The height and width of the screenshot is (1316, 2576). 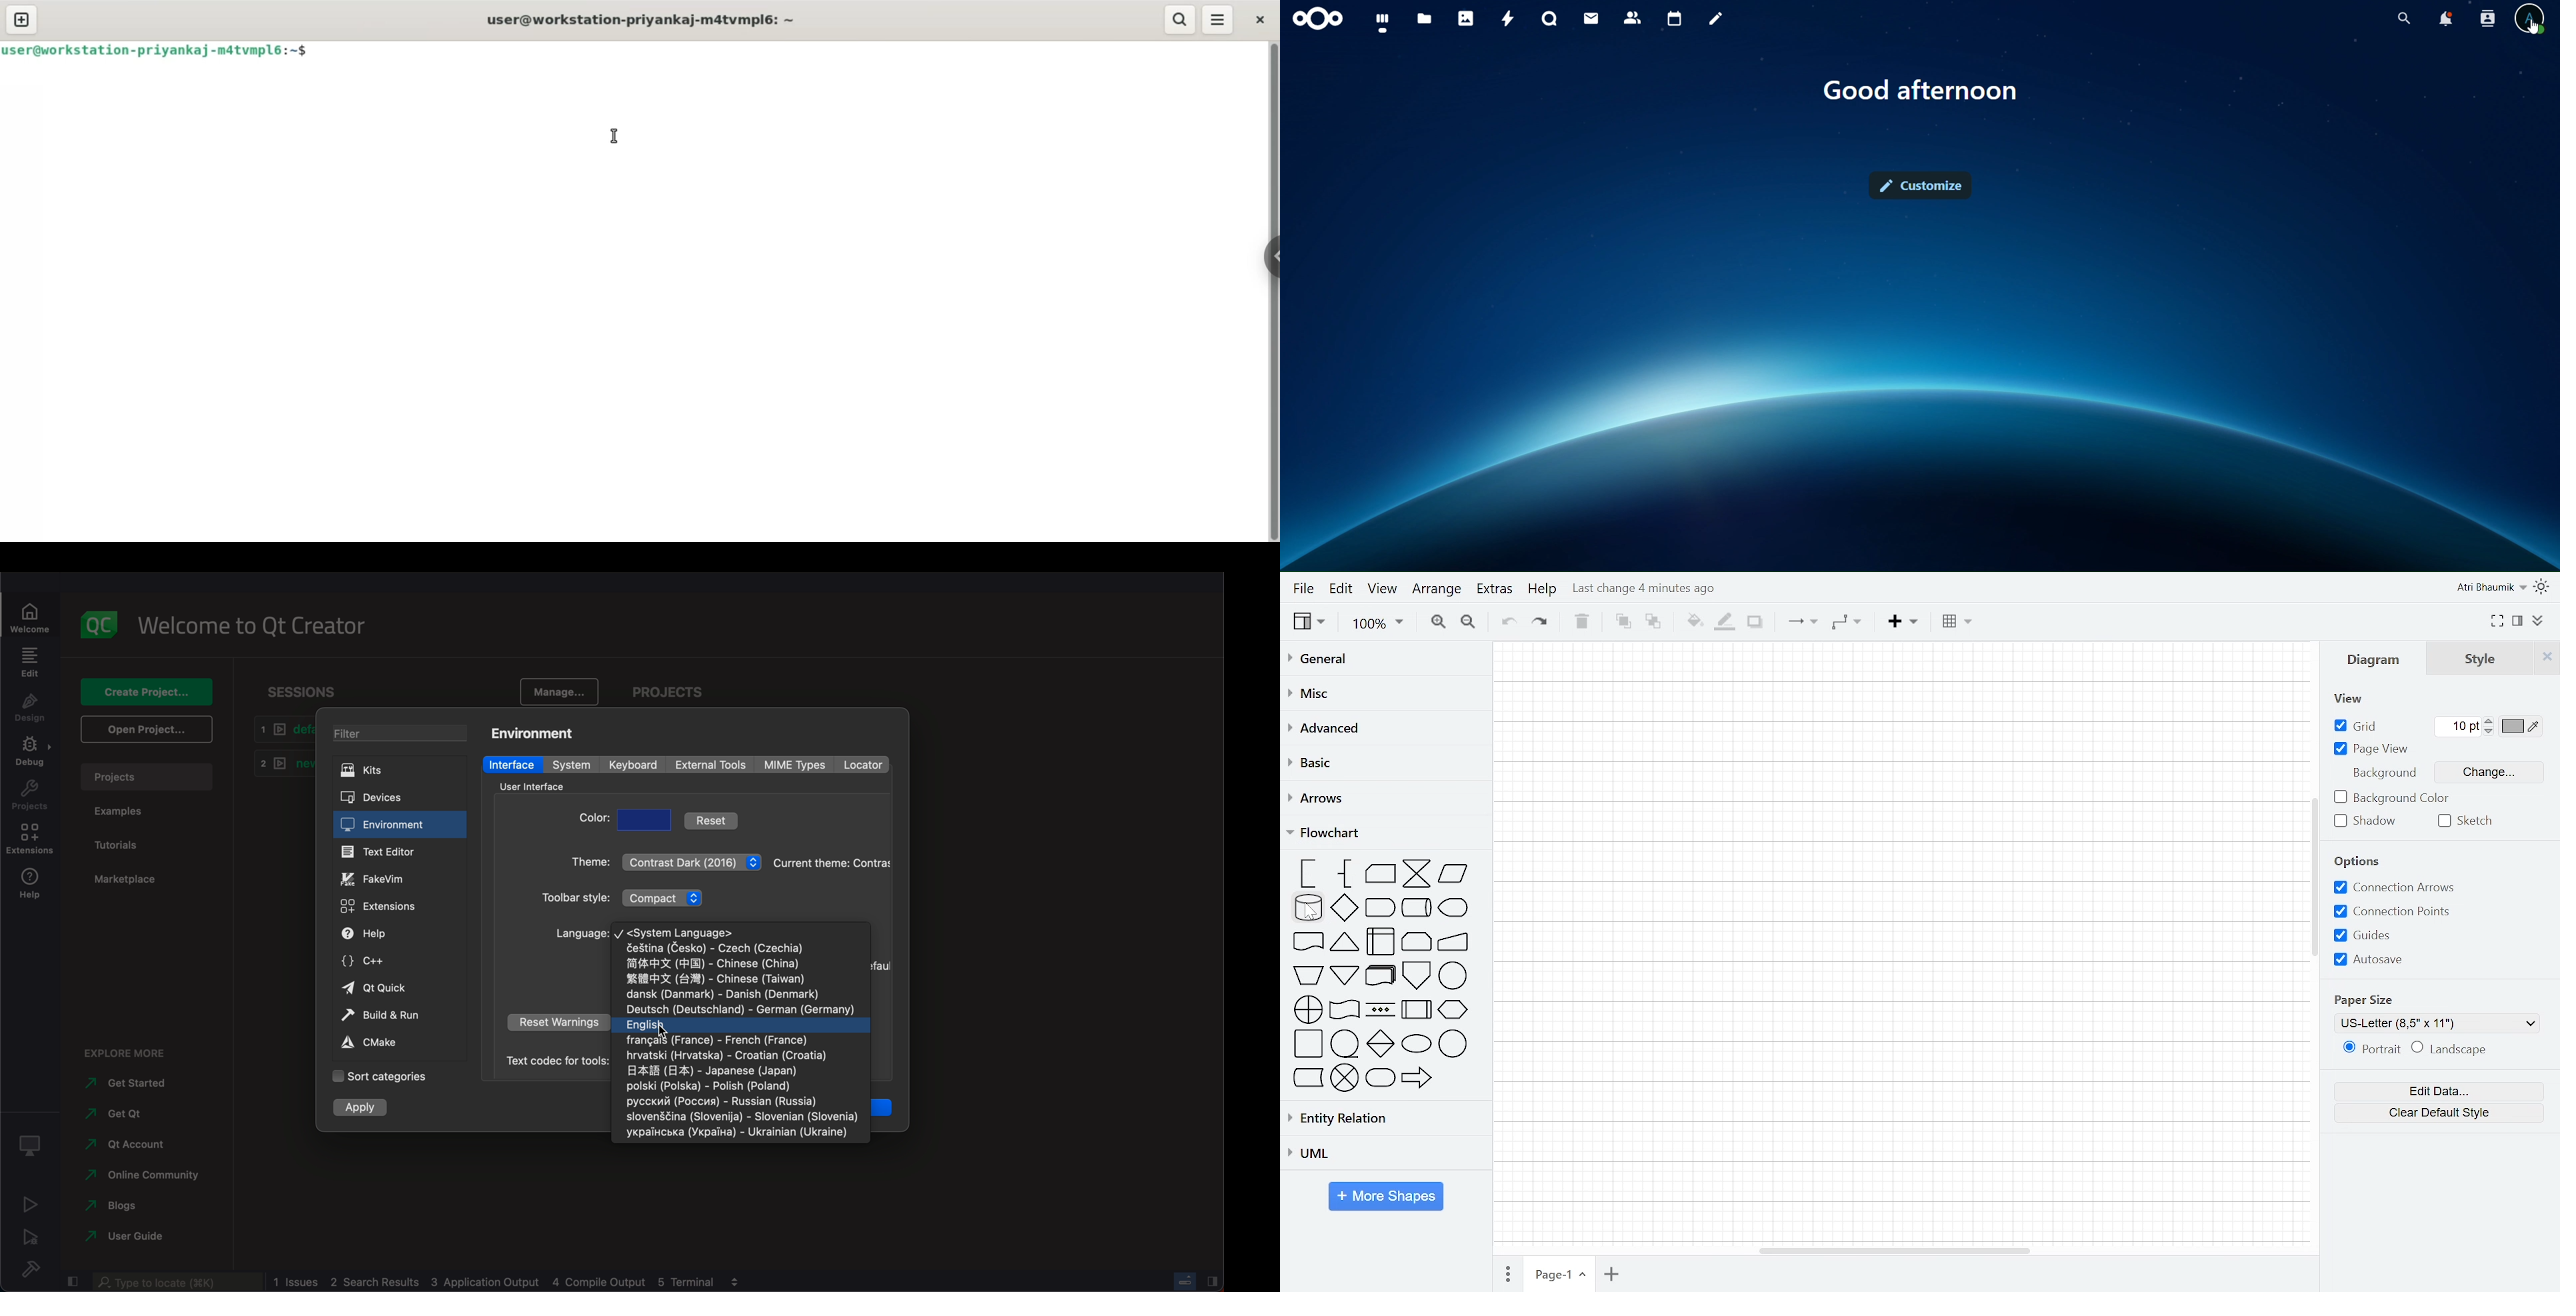 What do you see at coordinates (558, 1022) in the screenshot?
I see `reset` at bounding box center [558, 1022].